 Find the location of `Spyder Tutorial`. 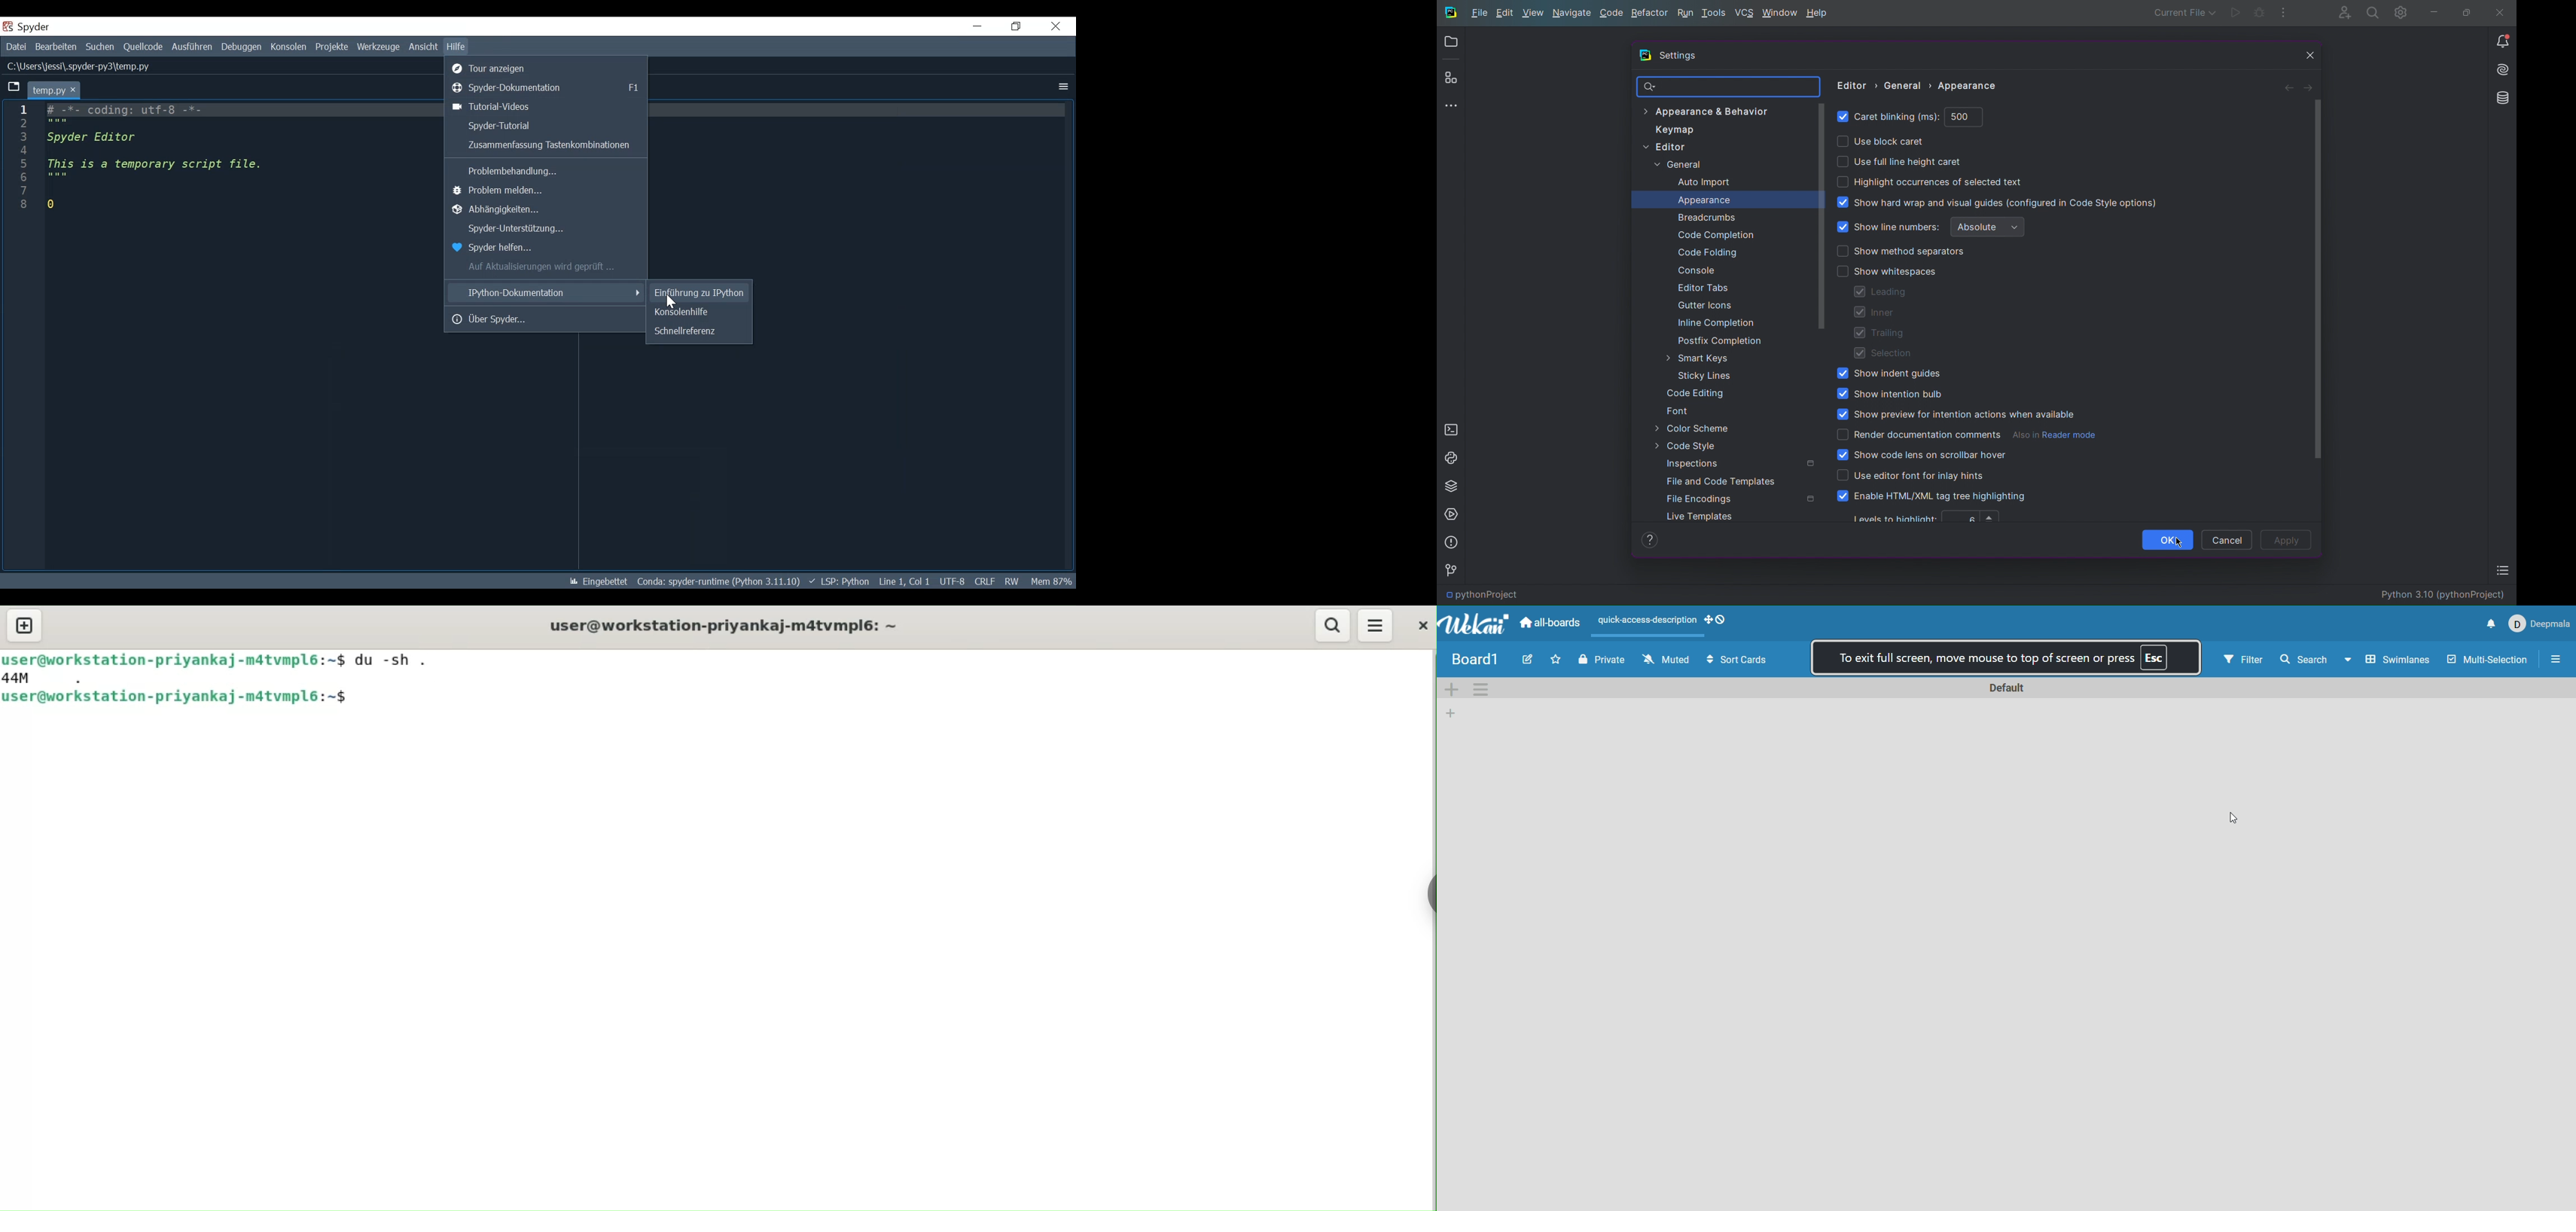

Spyder Tutorial is located at coordinates (544, 125).